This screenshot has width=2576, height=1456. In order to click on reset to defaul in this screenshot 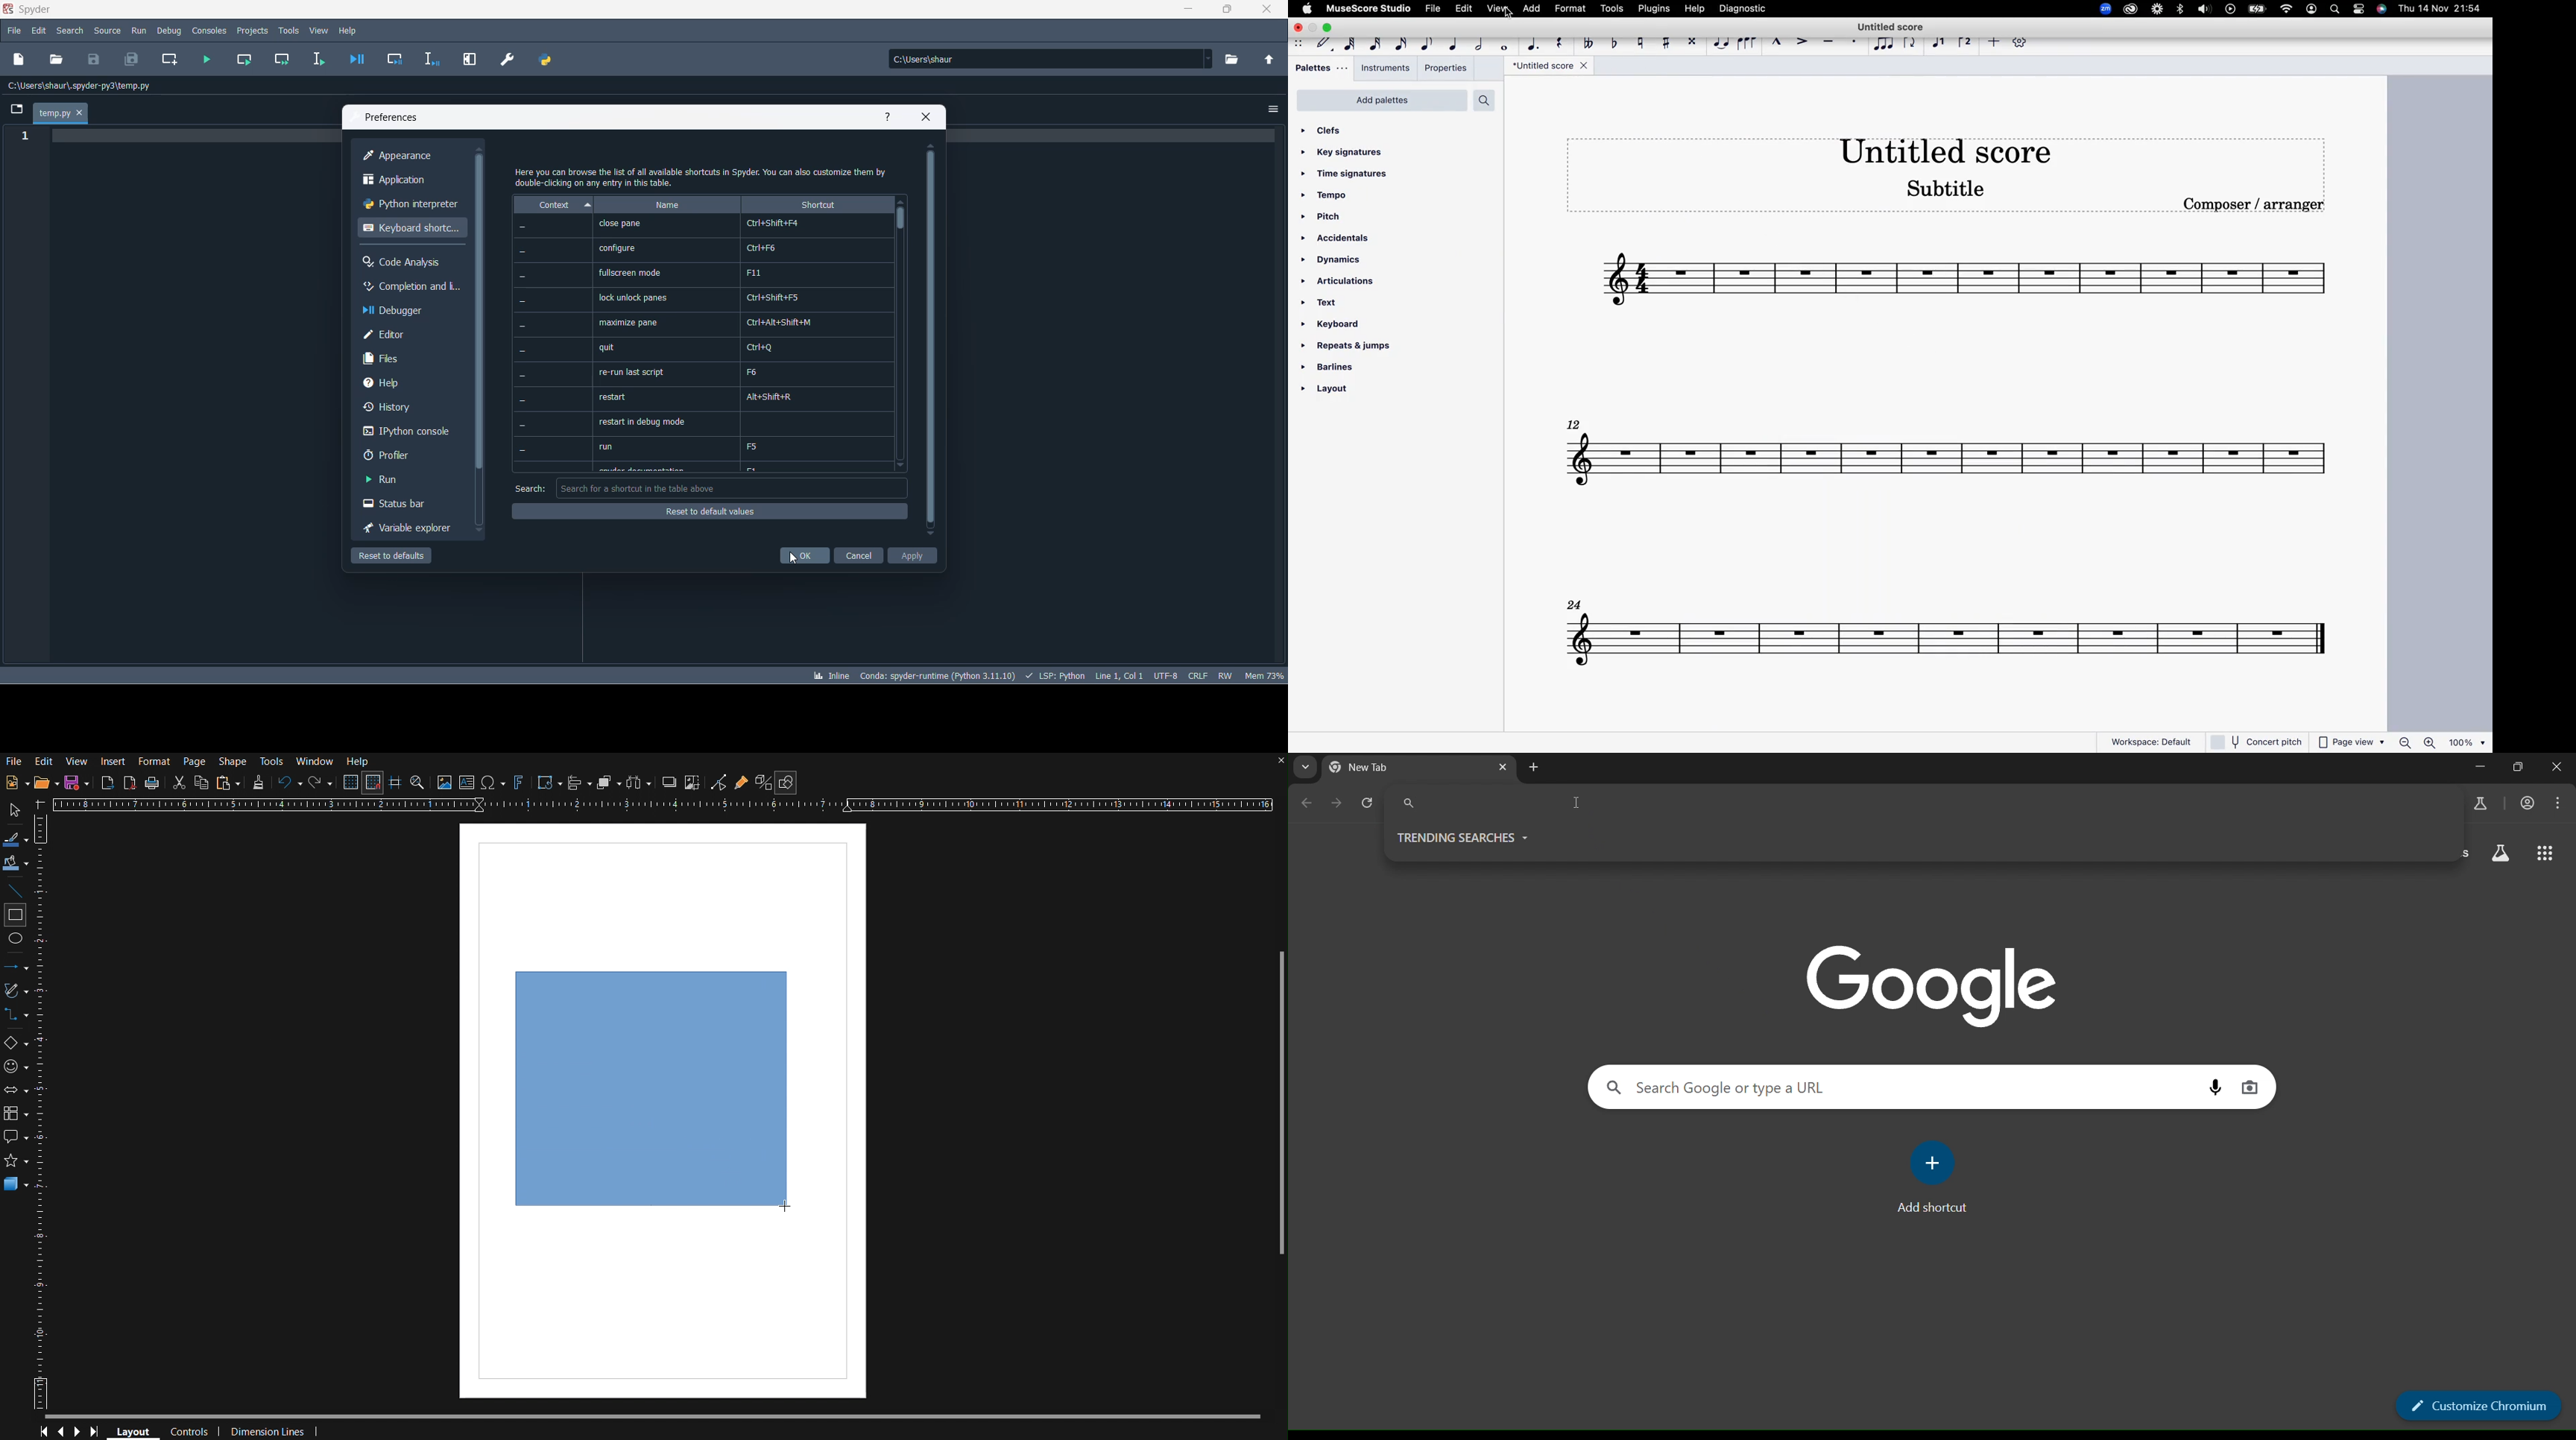, I will do `click(390, 557)`.